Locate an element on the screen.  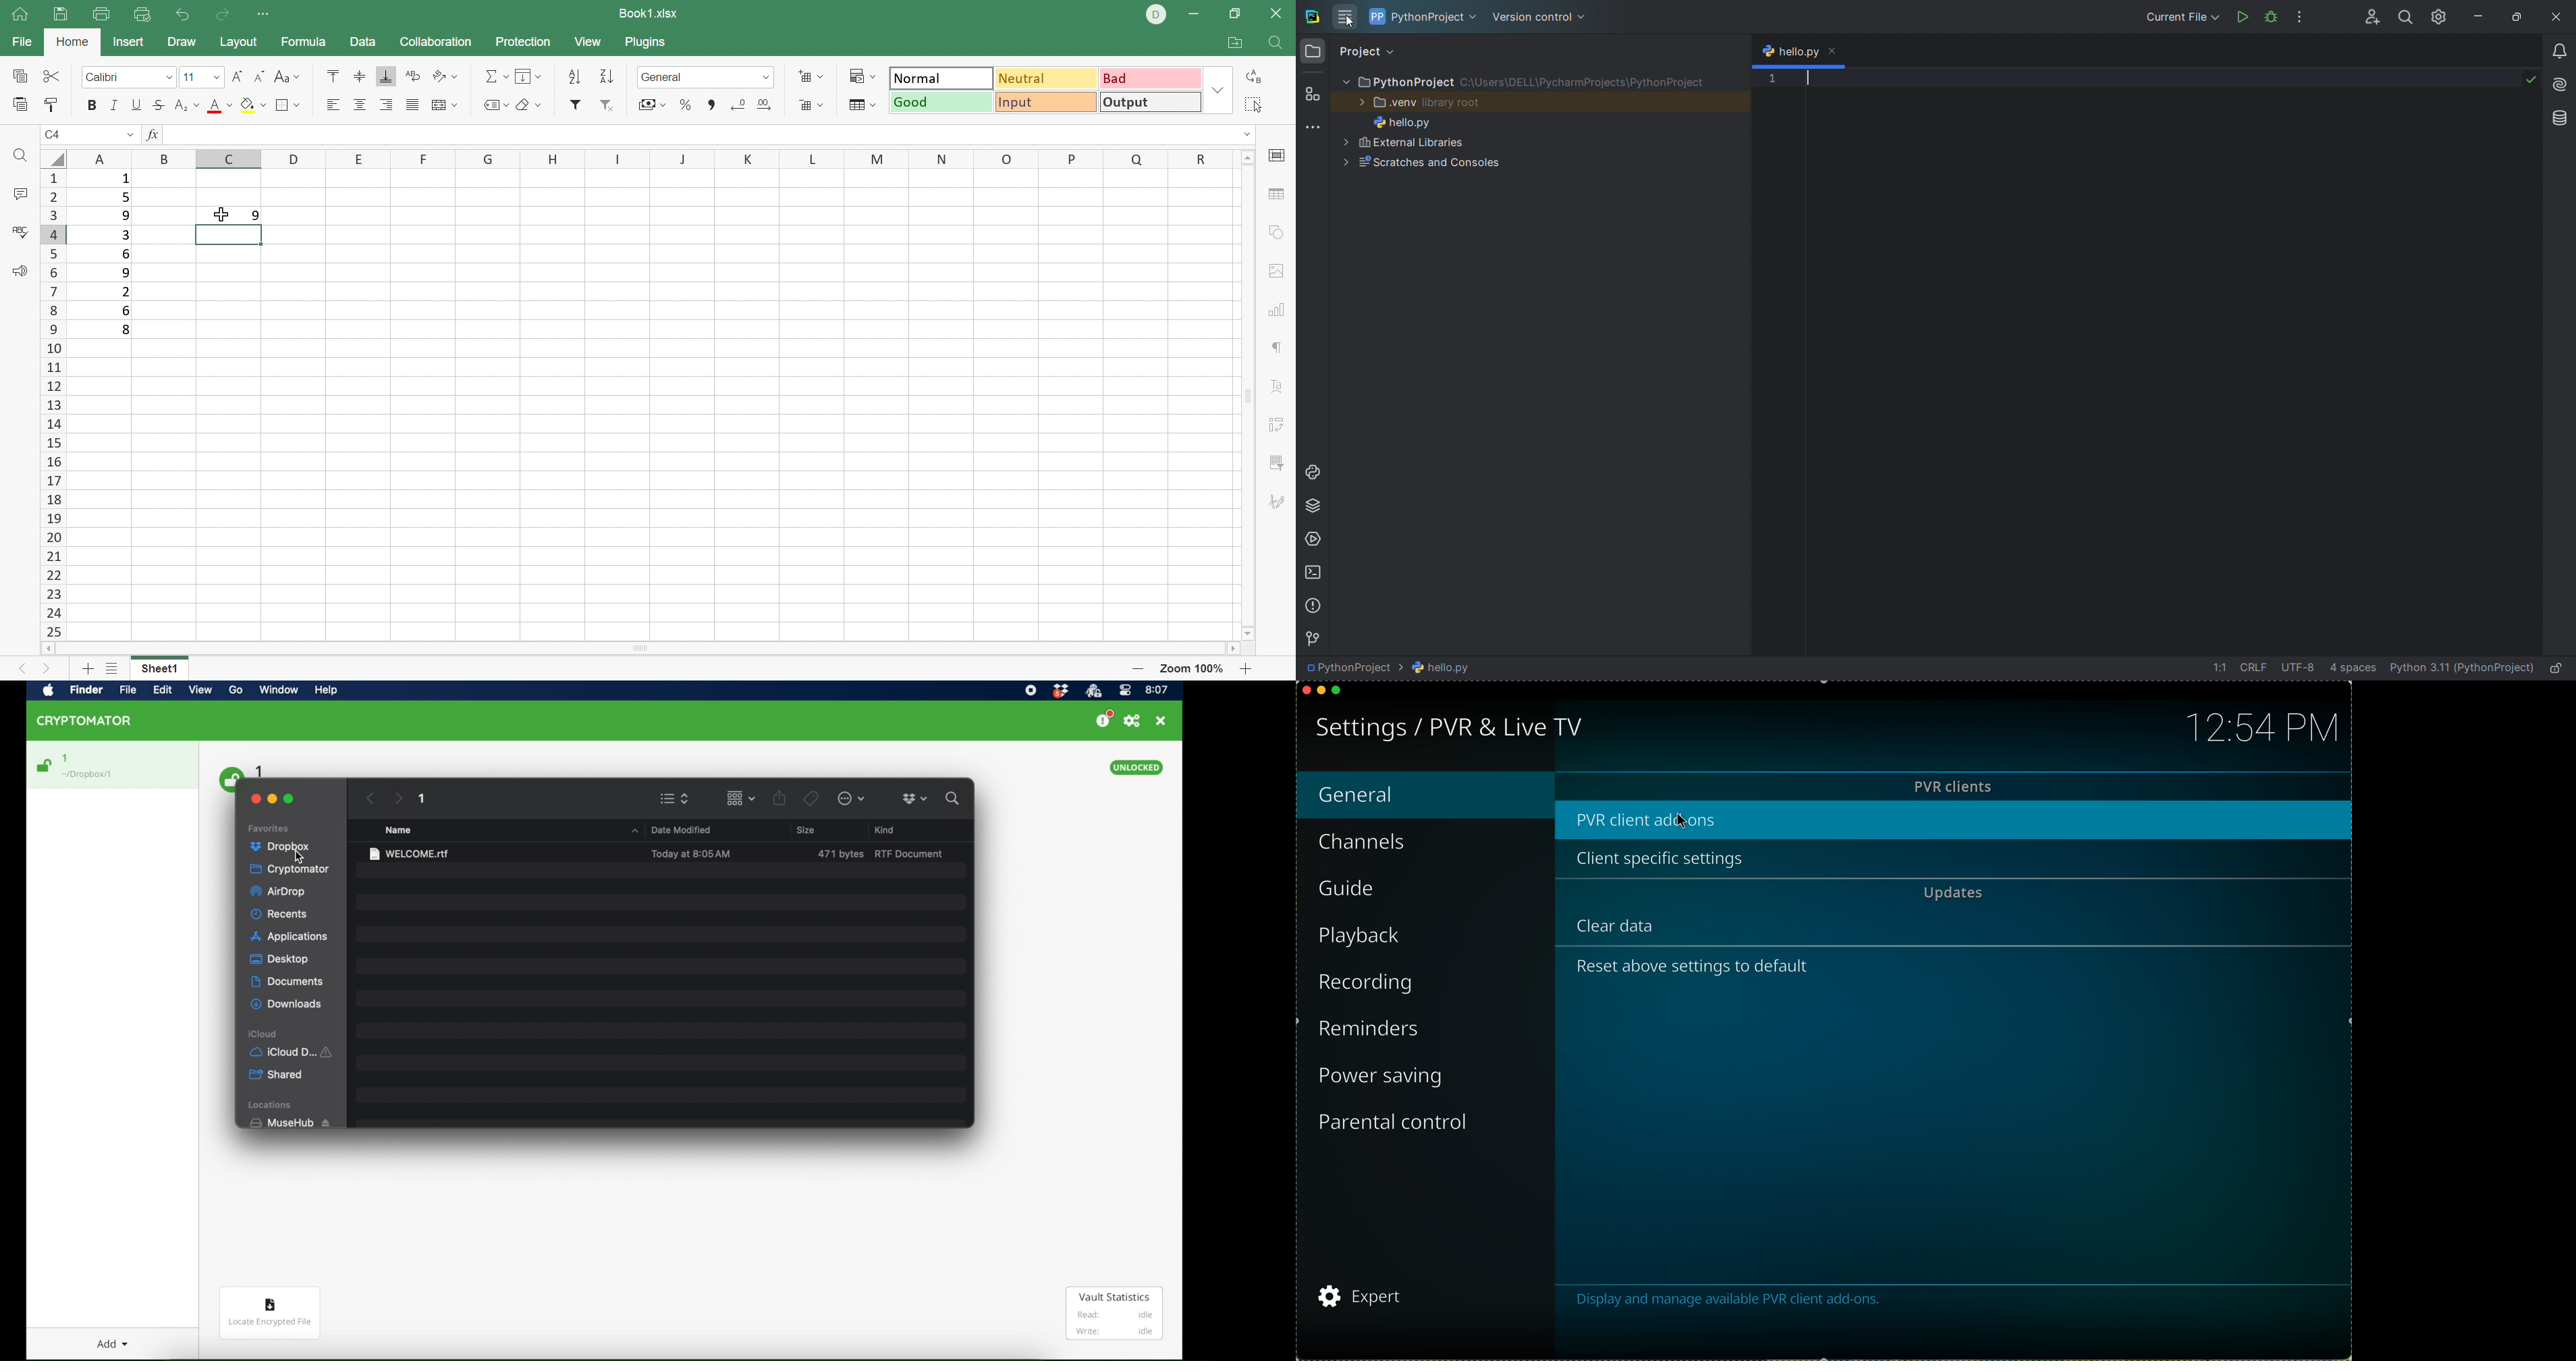
View is located at coordinates (588, 41).